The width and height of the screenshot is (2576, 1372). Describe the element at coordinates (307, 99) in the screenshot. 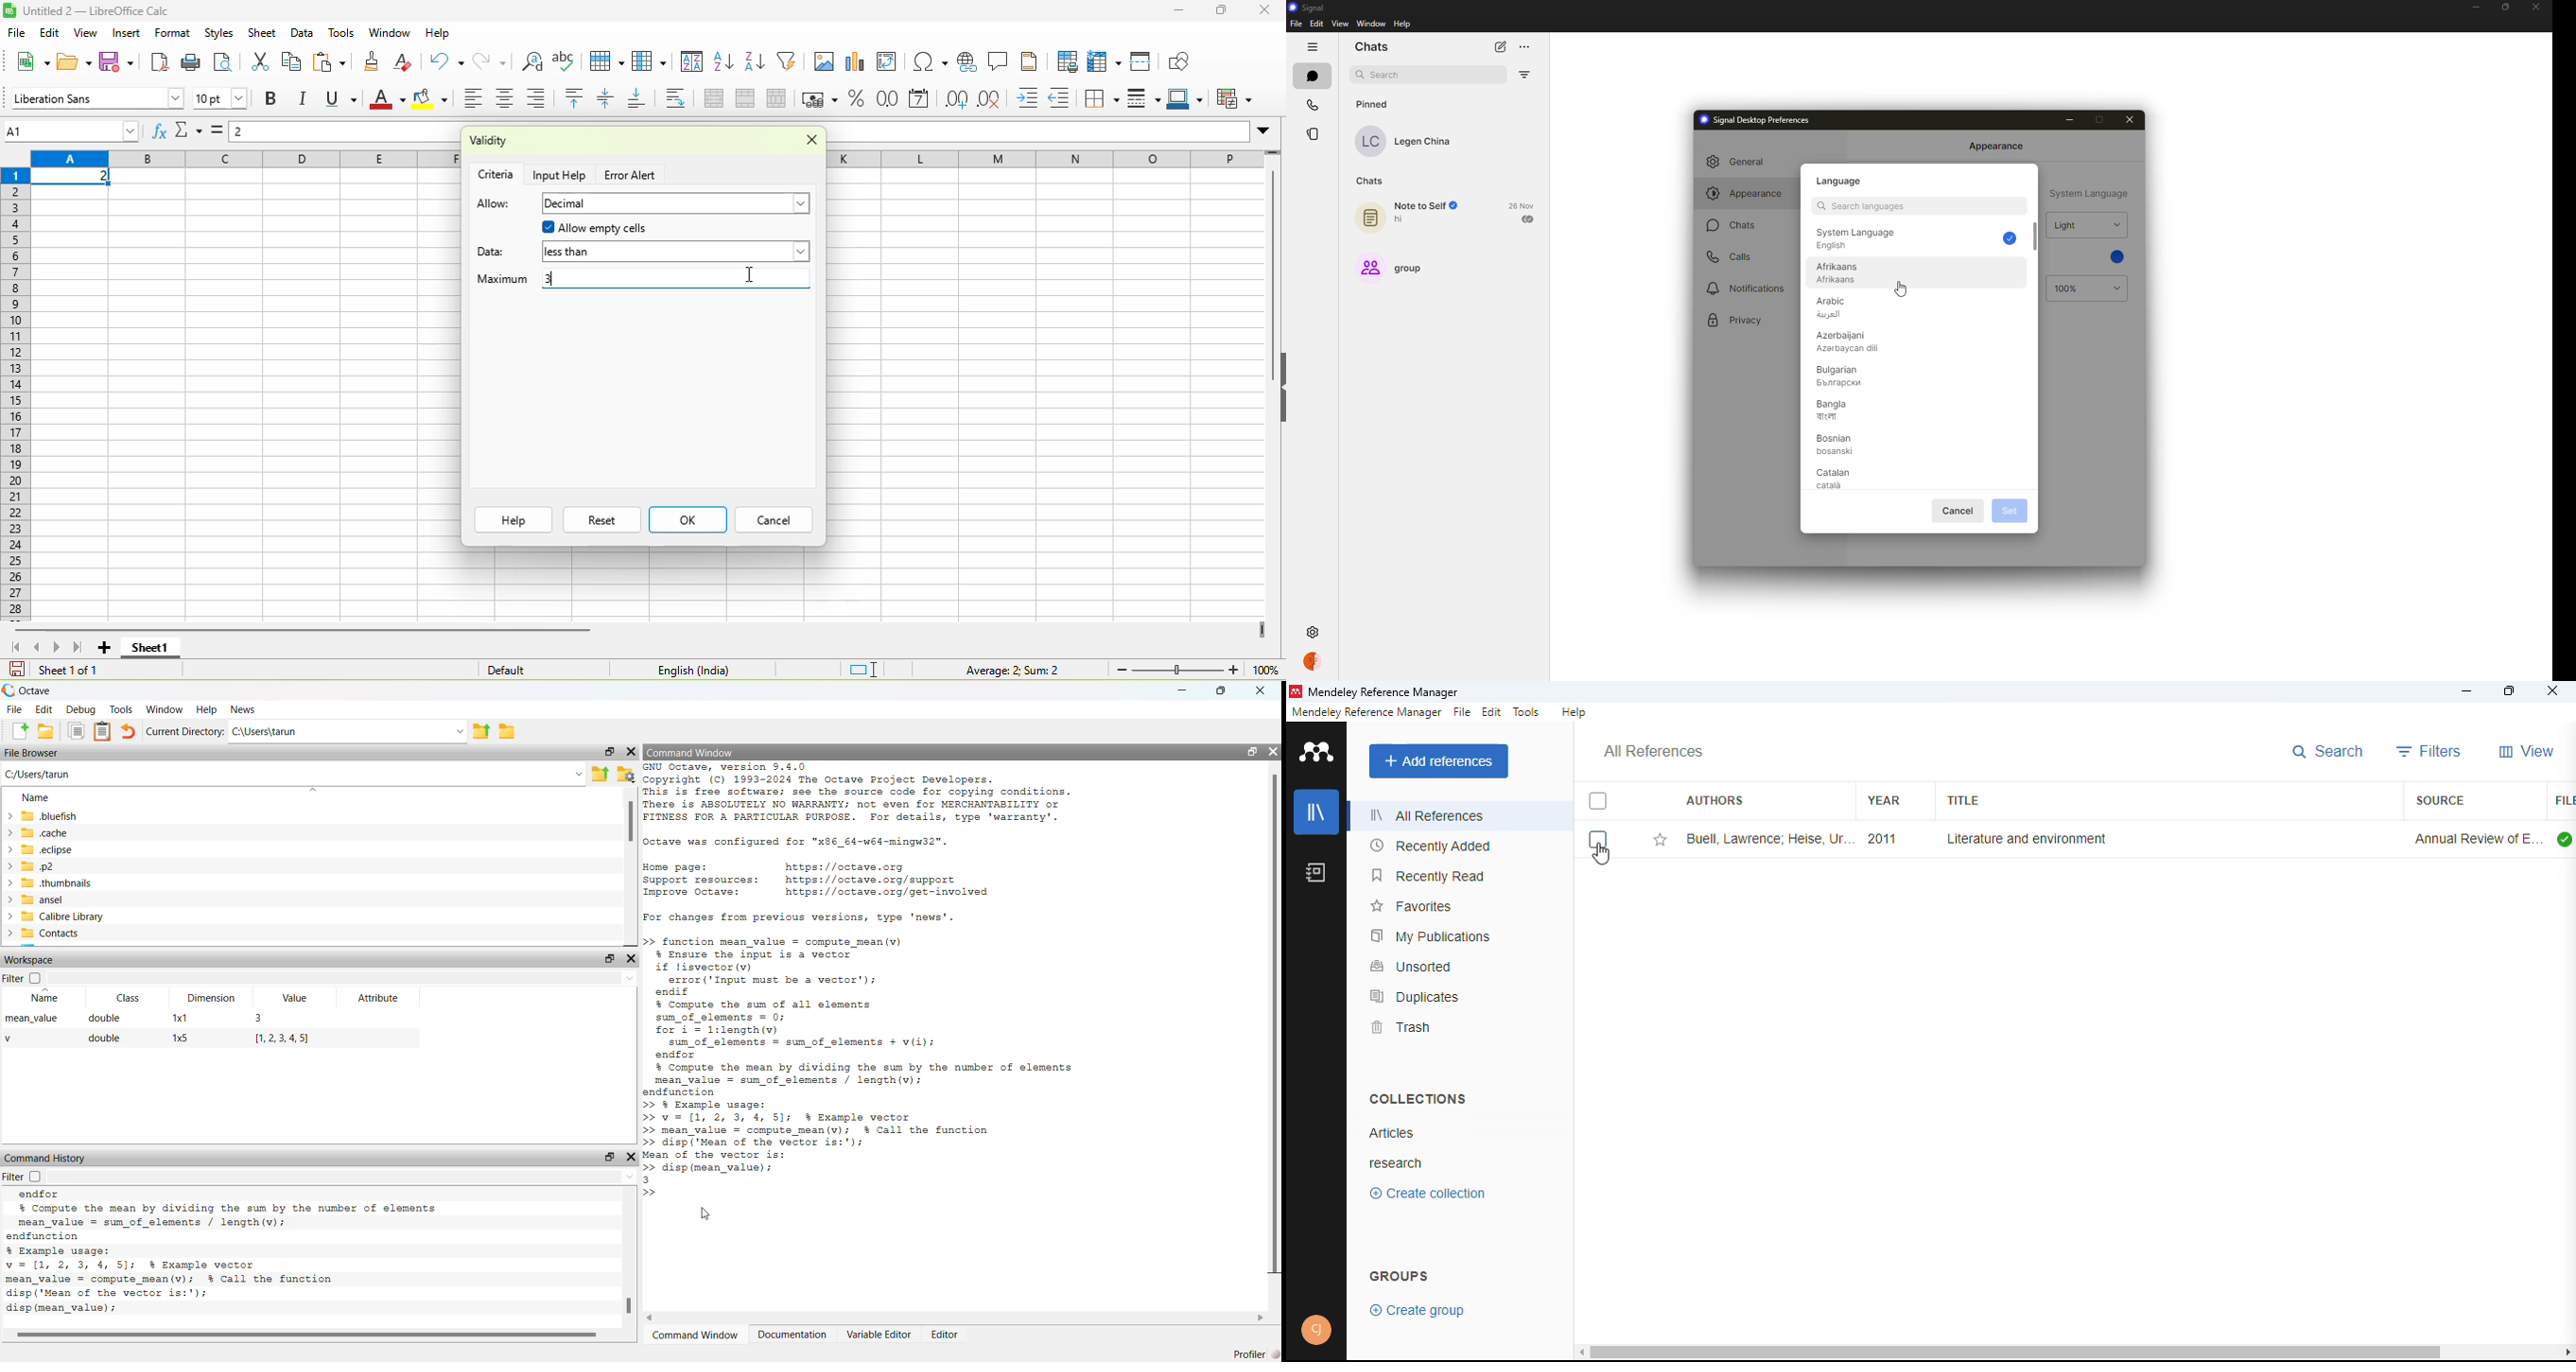

I see `italics` at that location.